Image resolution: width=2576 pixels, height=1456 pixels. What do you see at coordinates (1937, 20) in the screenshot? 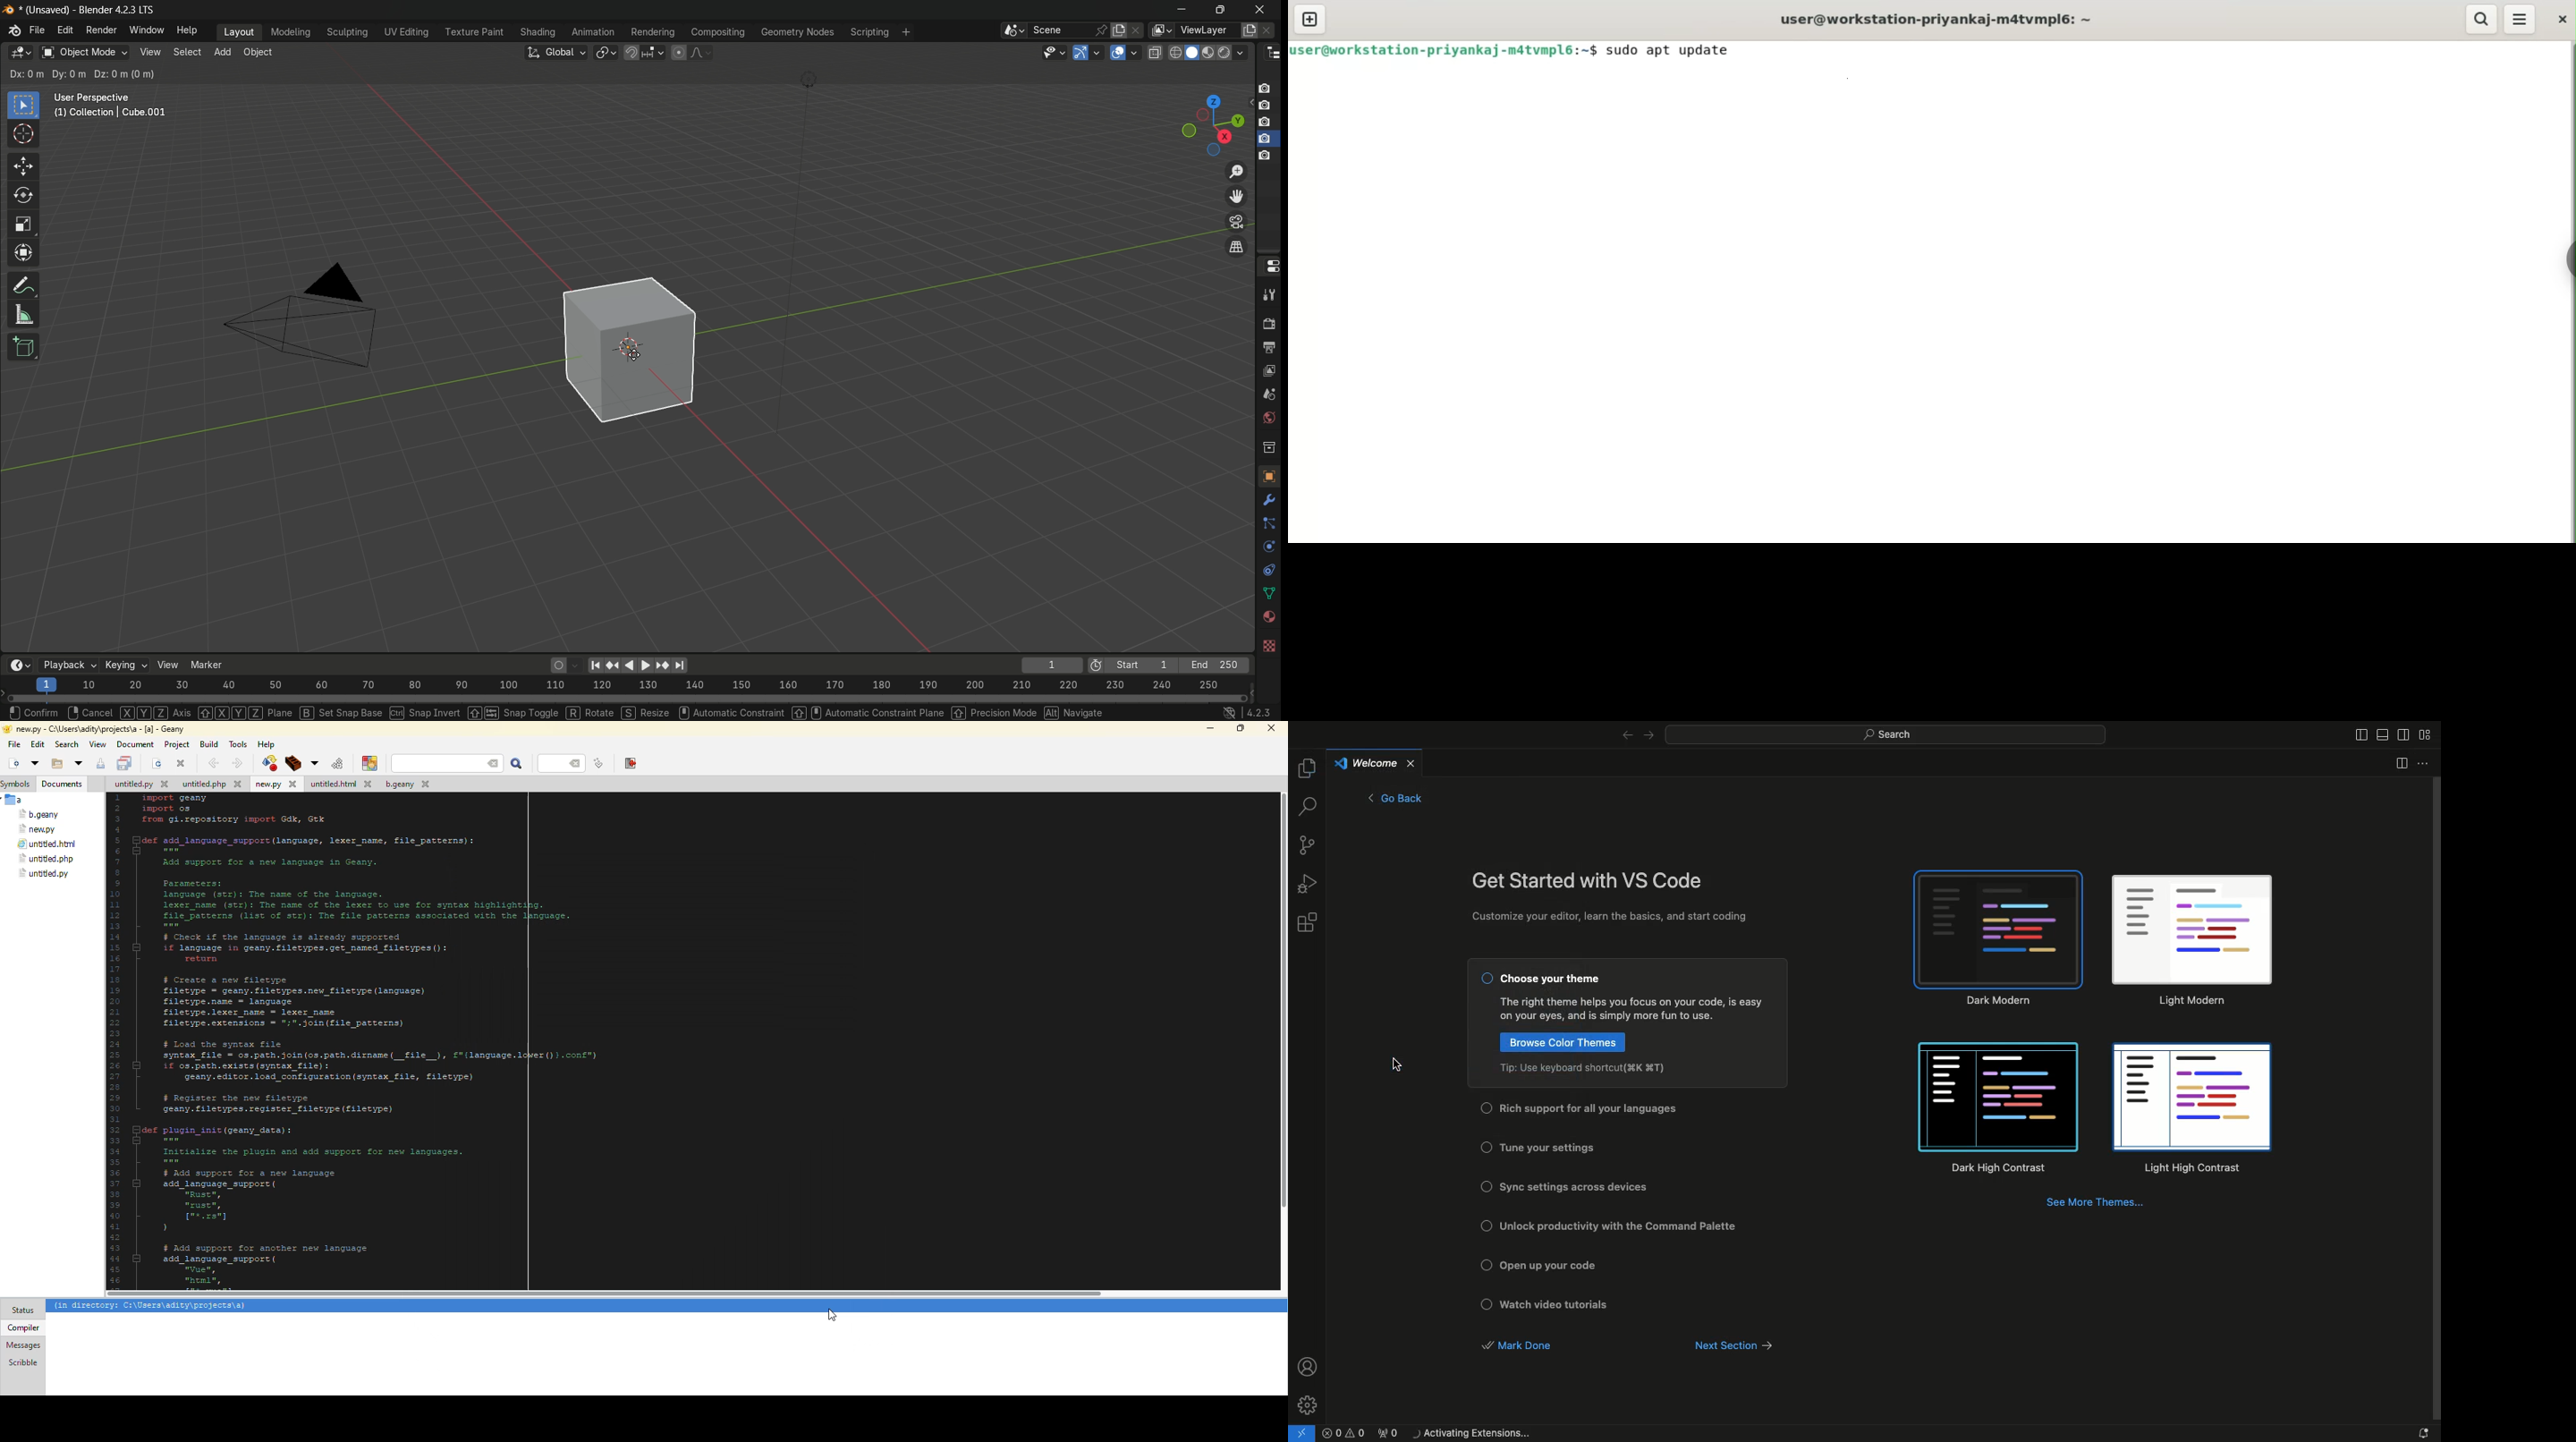
I see `terminal title` at bounding box center [1937, 20].